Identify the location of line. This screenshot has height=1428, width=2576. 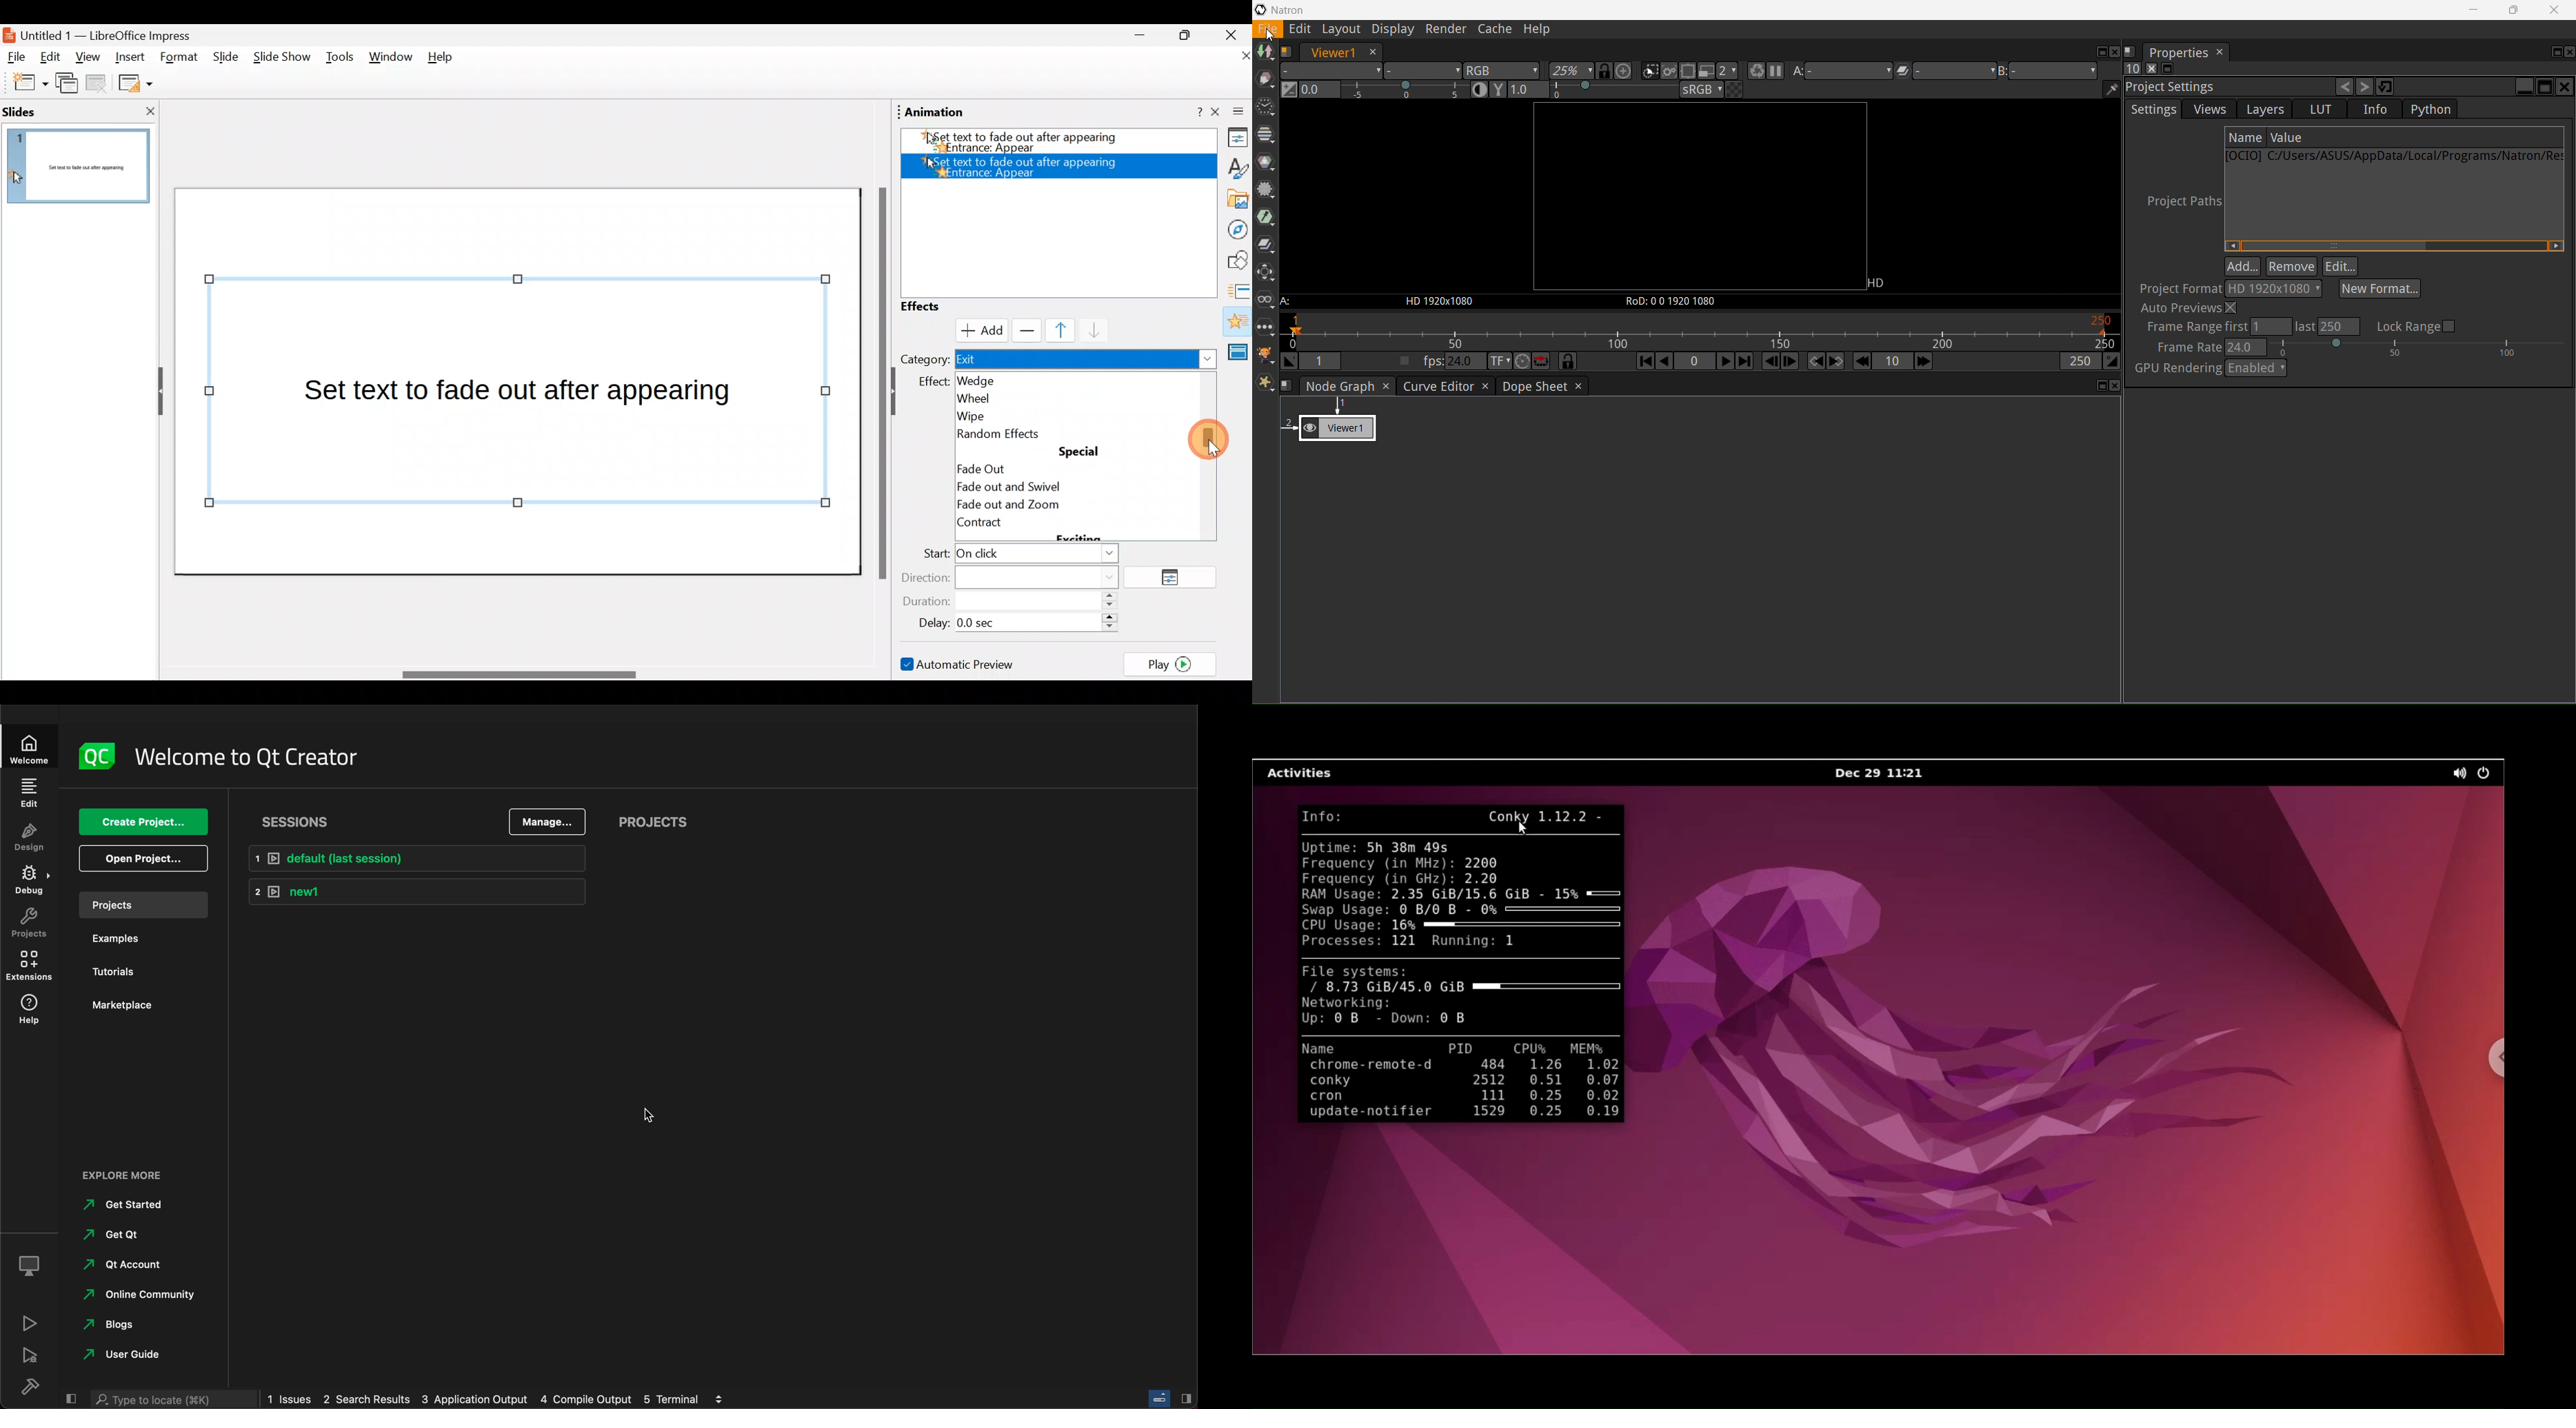
(1460, 834).